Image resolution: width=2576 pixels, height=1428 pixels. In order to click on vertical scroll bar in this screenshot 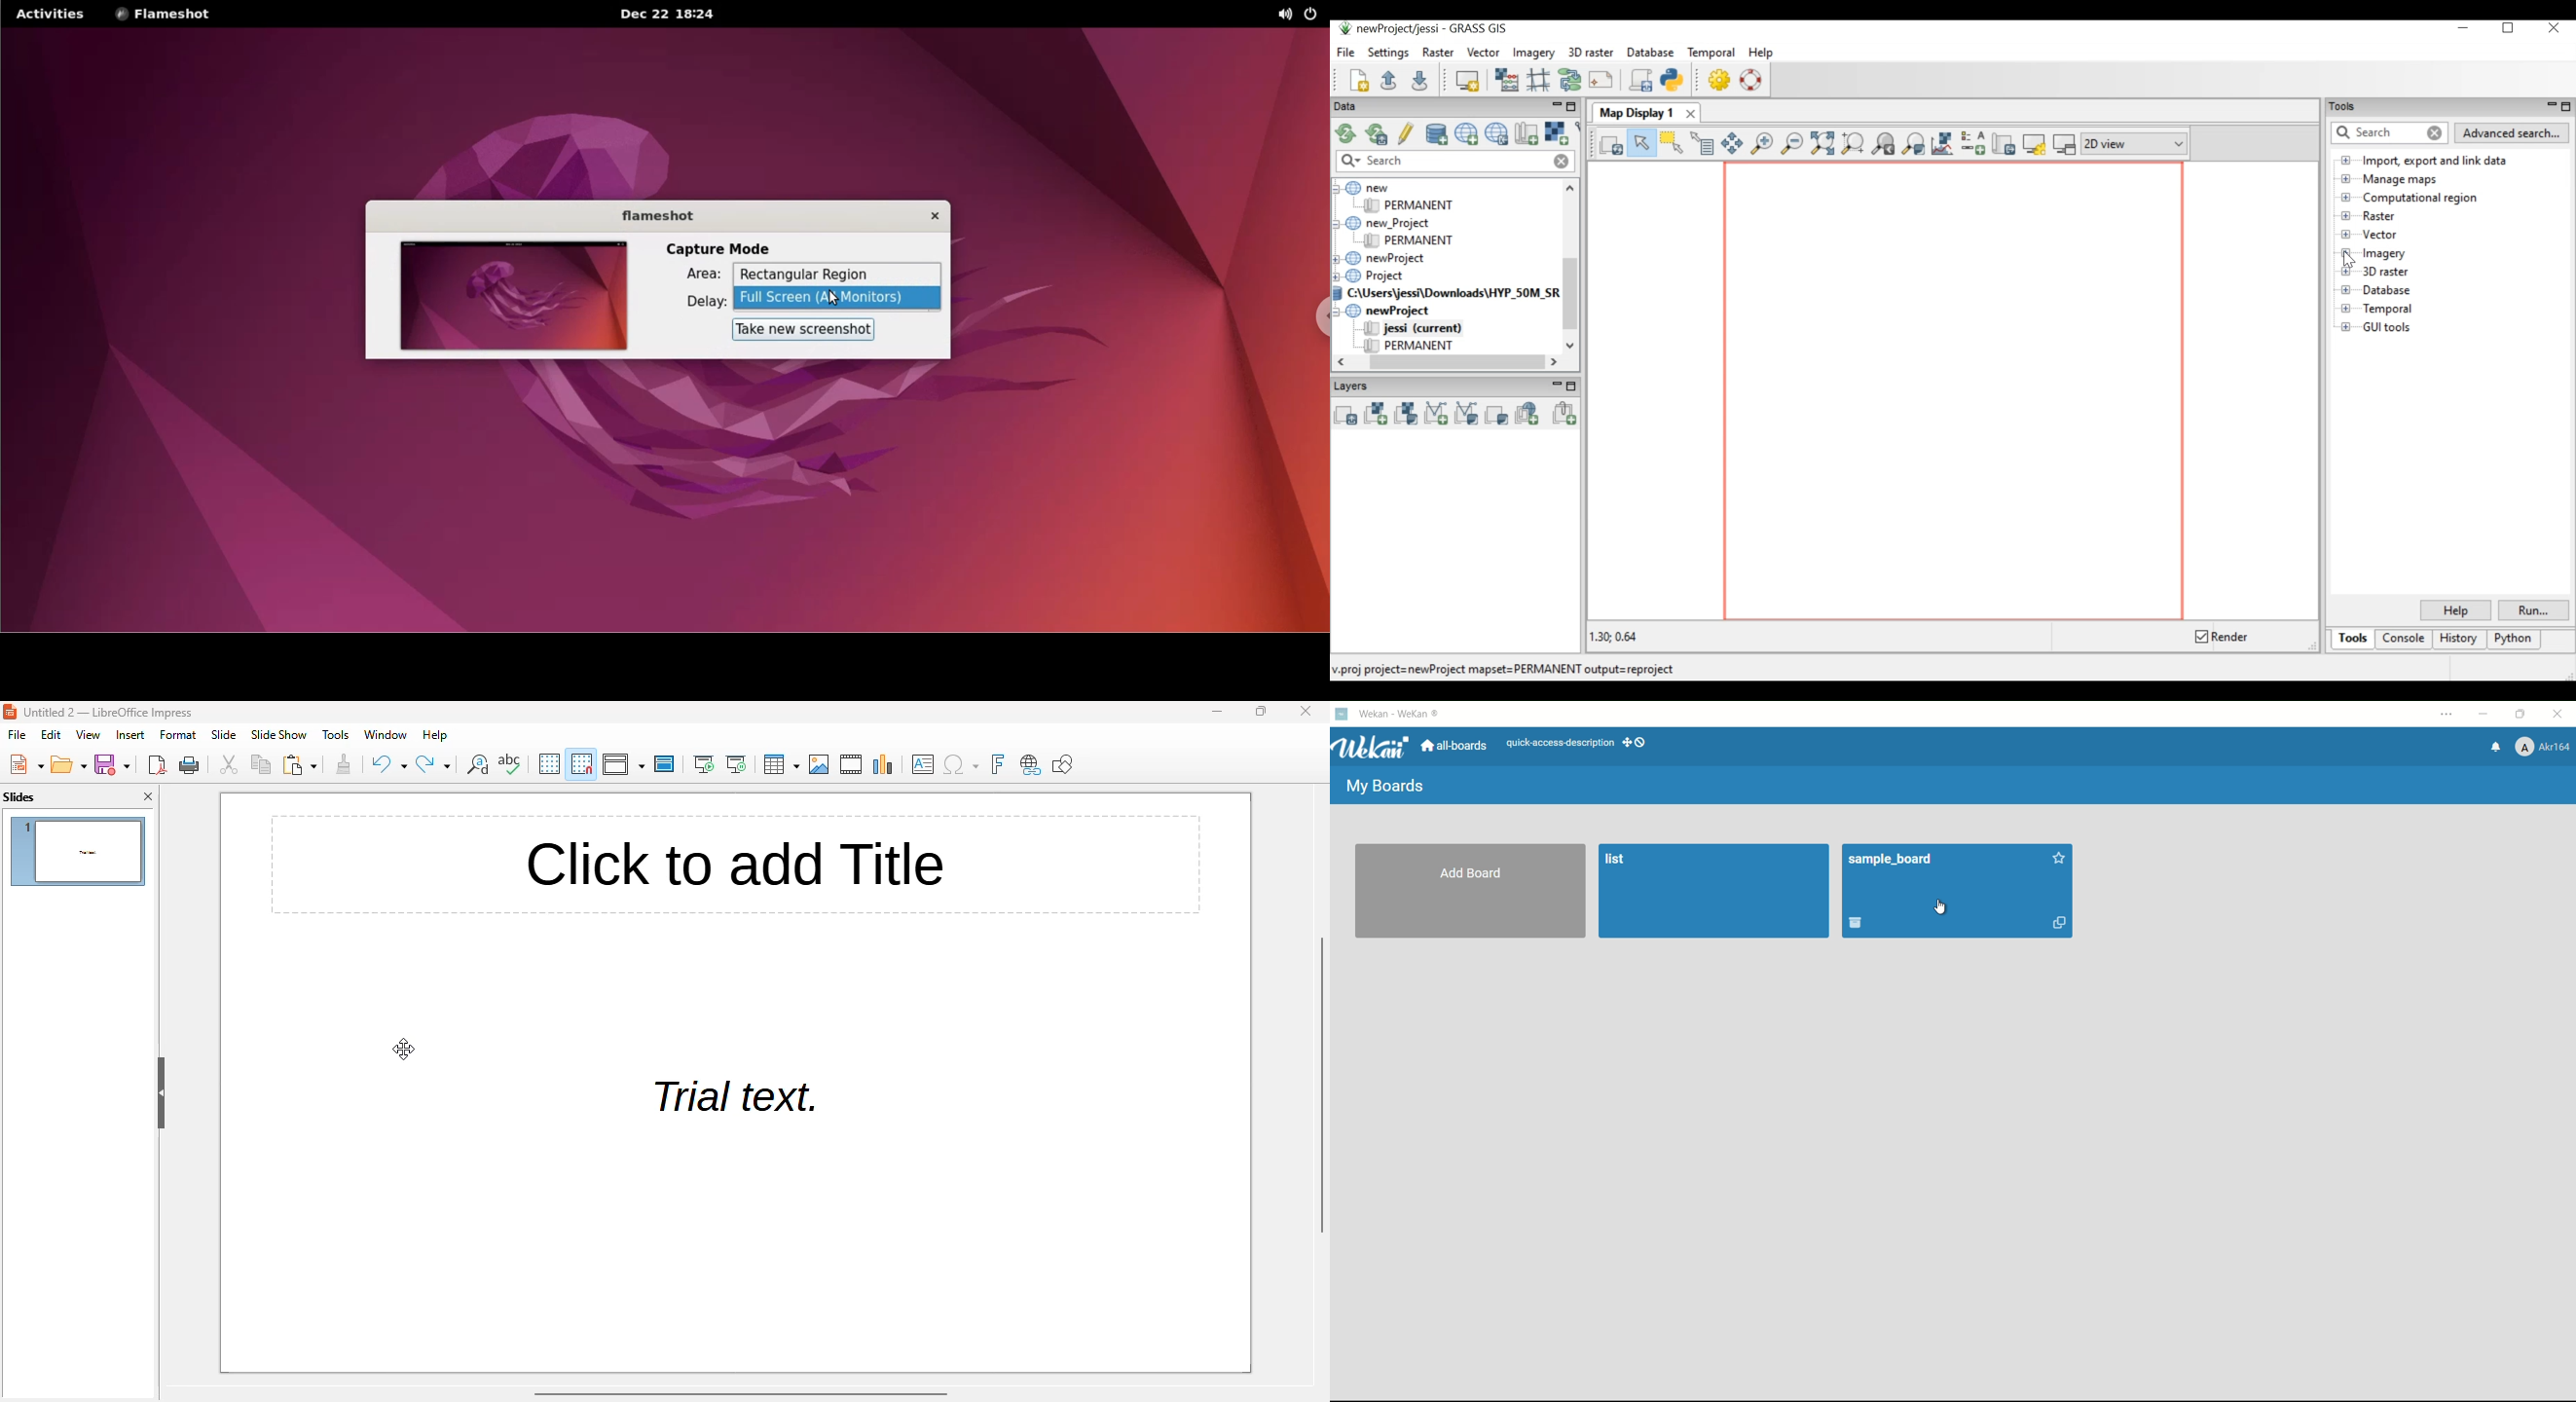, I will do `click(1321, 1083)`.